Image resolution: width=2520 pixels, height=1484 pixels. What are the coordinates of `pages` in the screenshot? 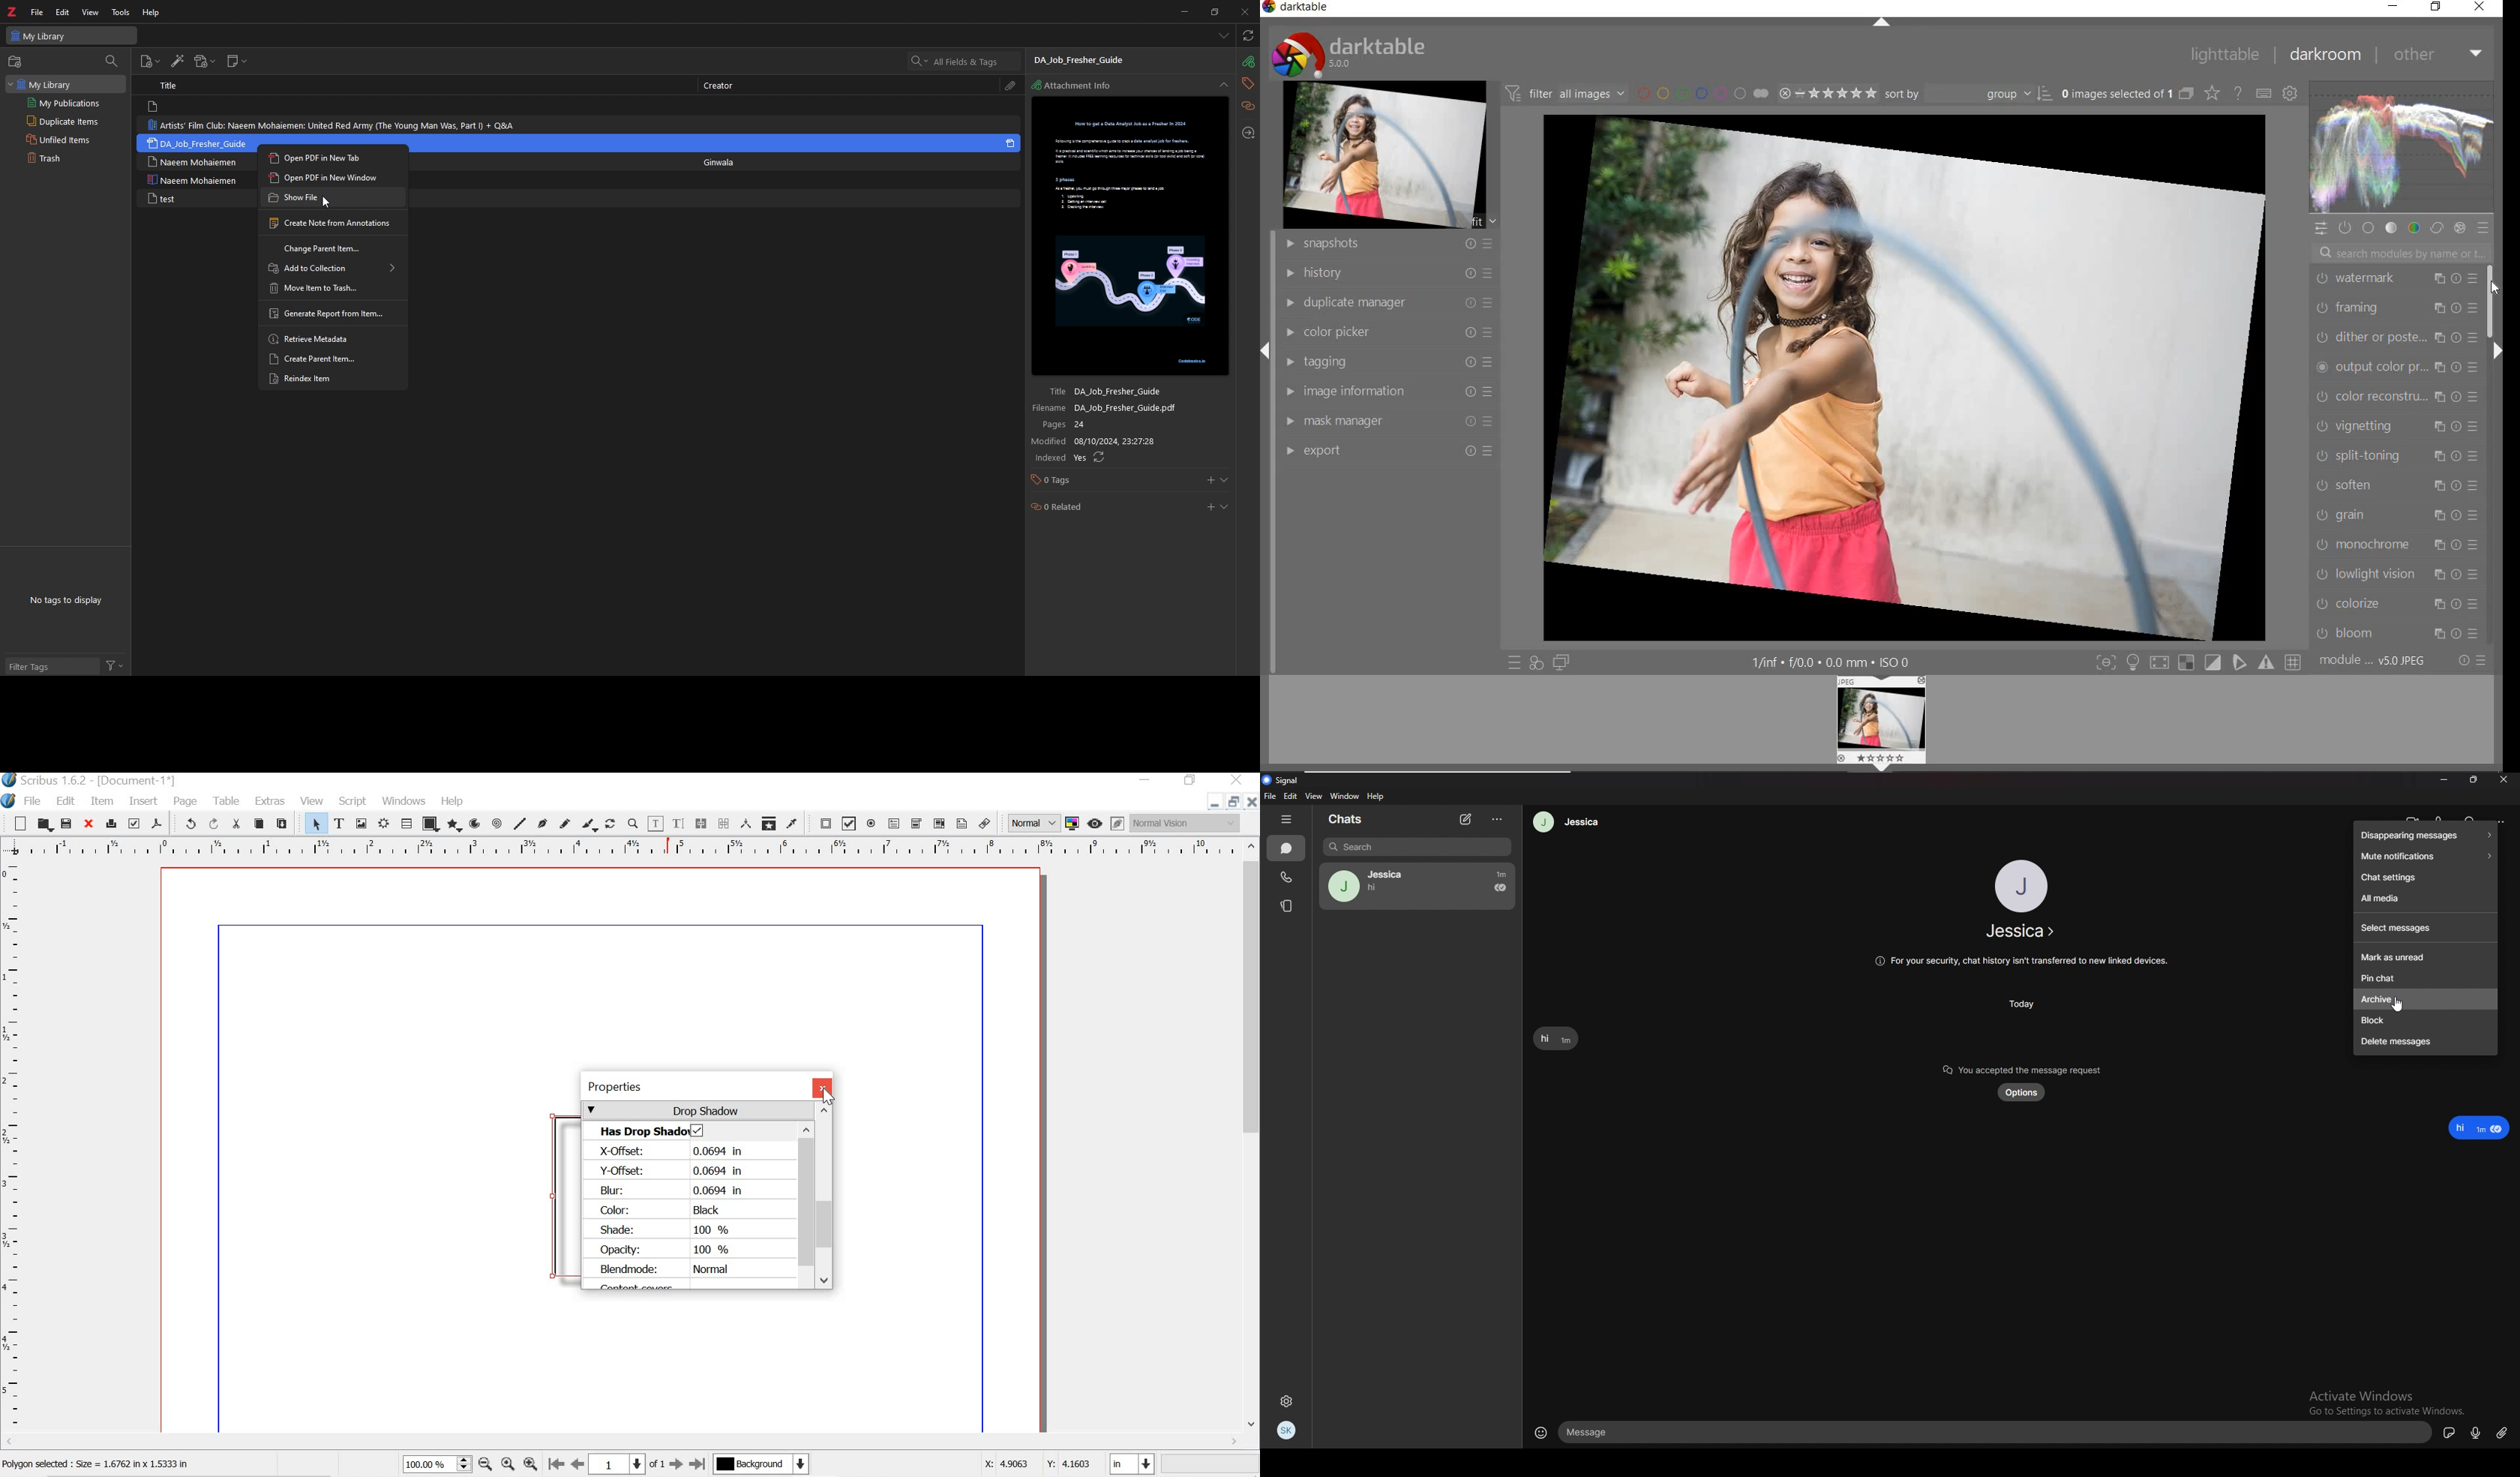 It's located at (1121, 425).